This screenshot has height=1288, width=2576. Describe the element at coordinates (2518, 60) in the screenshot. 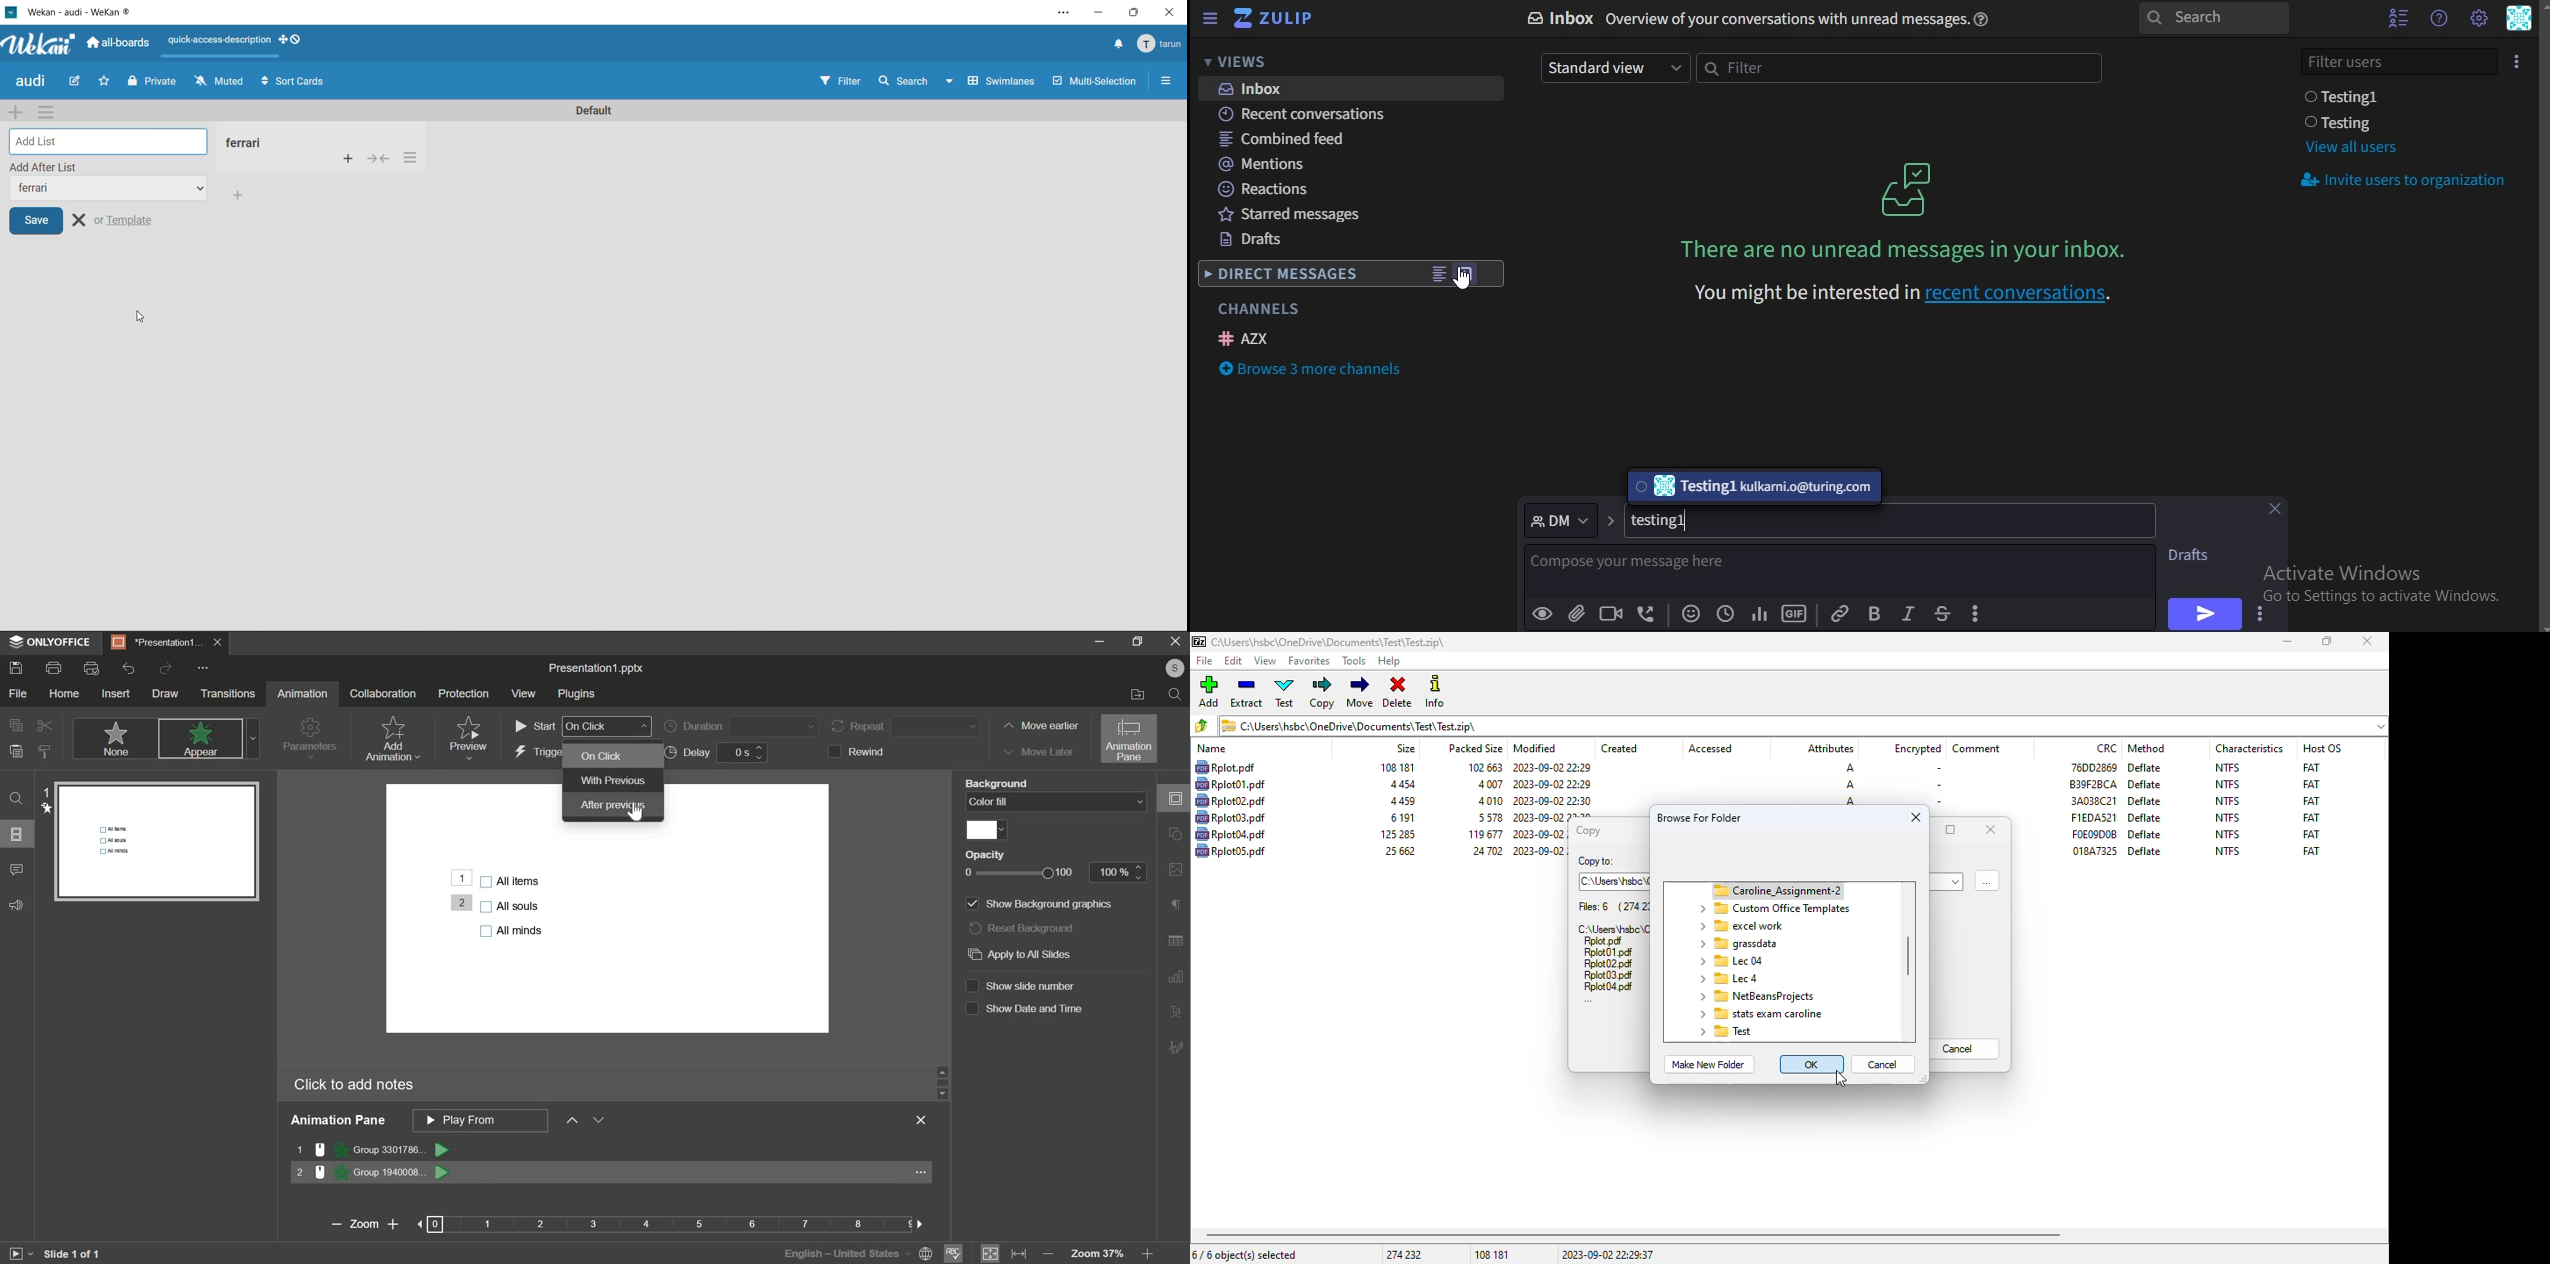

I see `icon` at that location.